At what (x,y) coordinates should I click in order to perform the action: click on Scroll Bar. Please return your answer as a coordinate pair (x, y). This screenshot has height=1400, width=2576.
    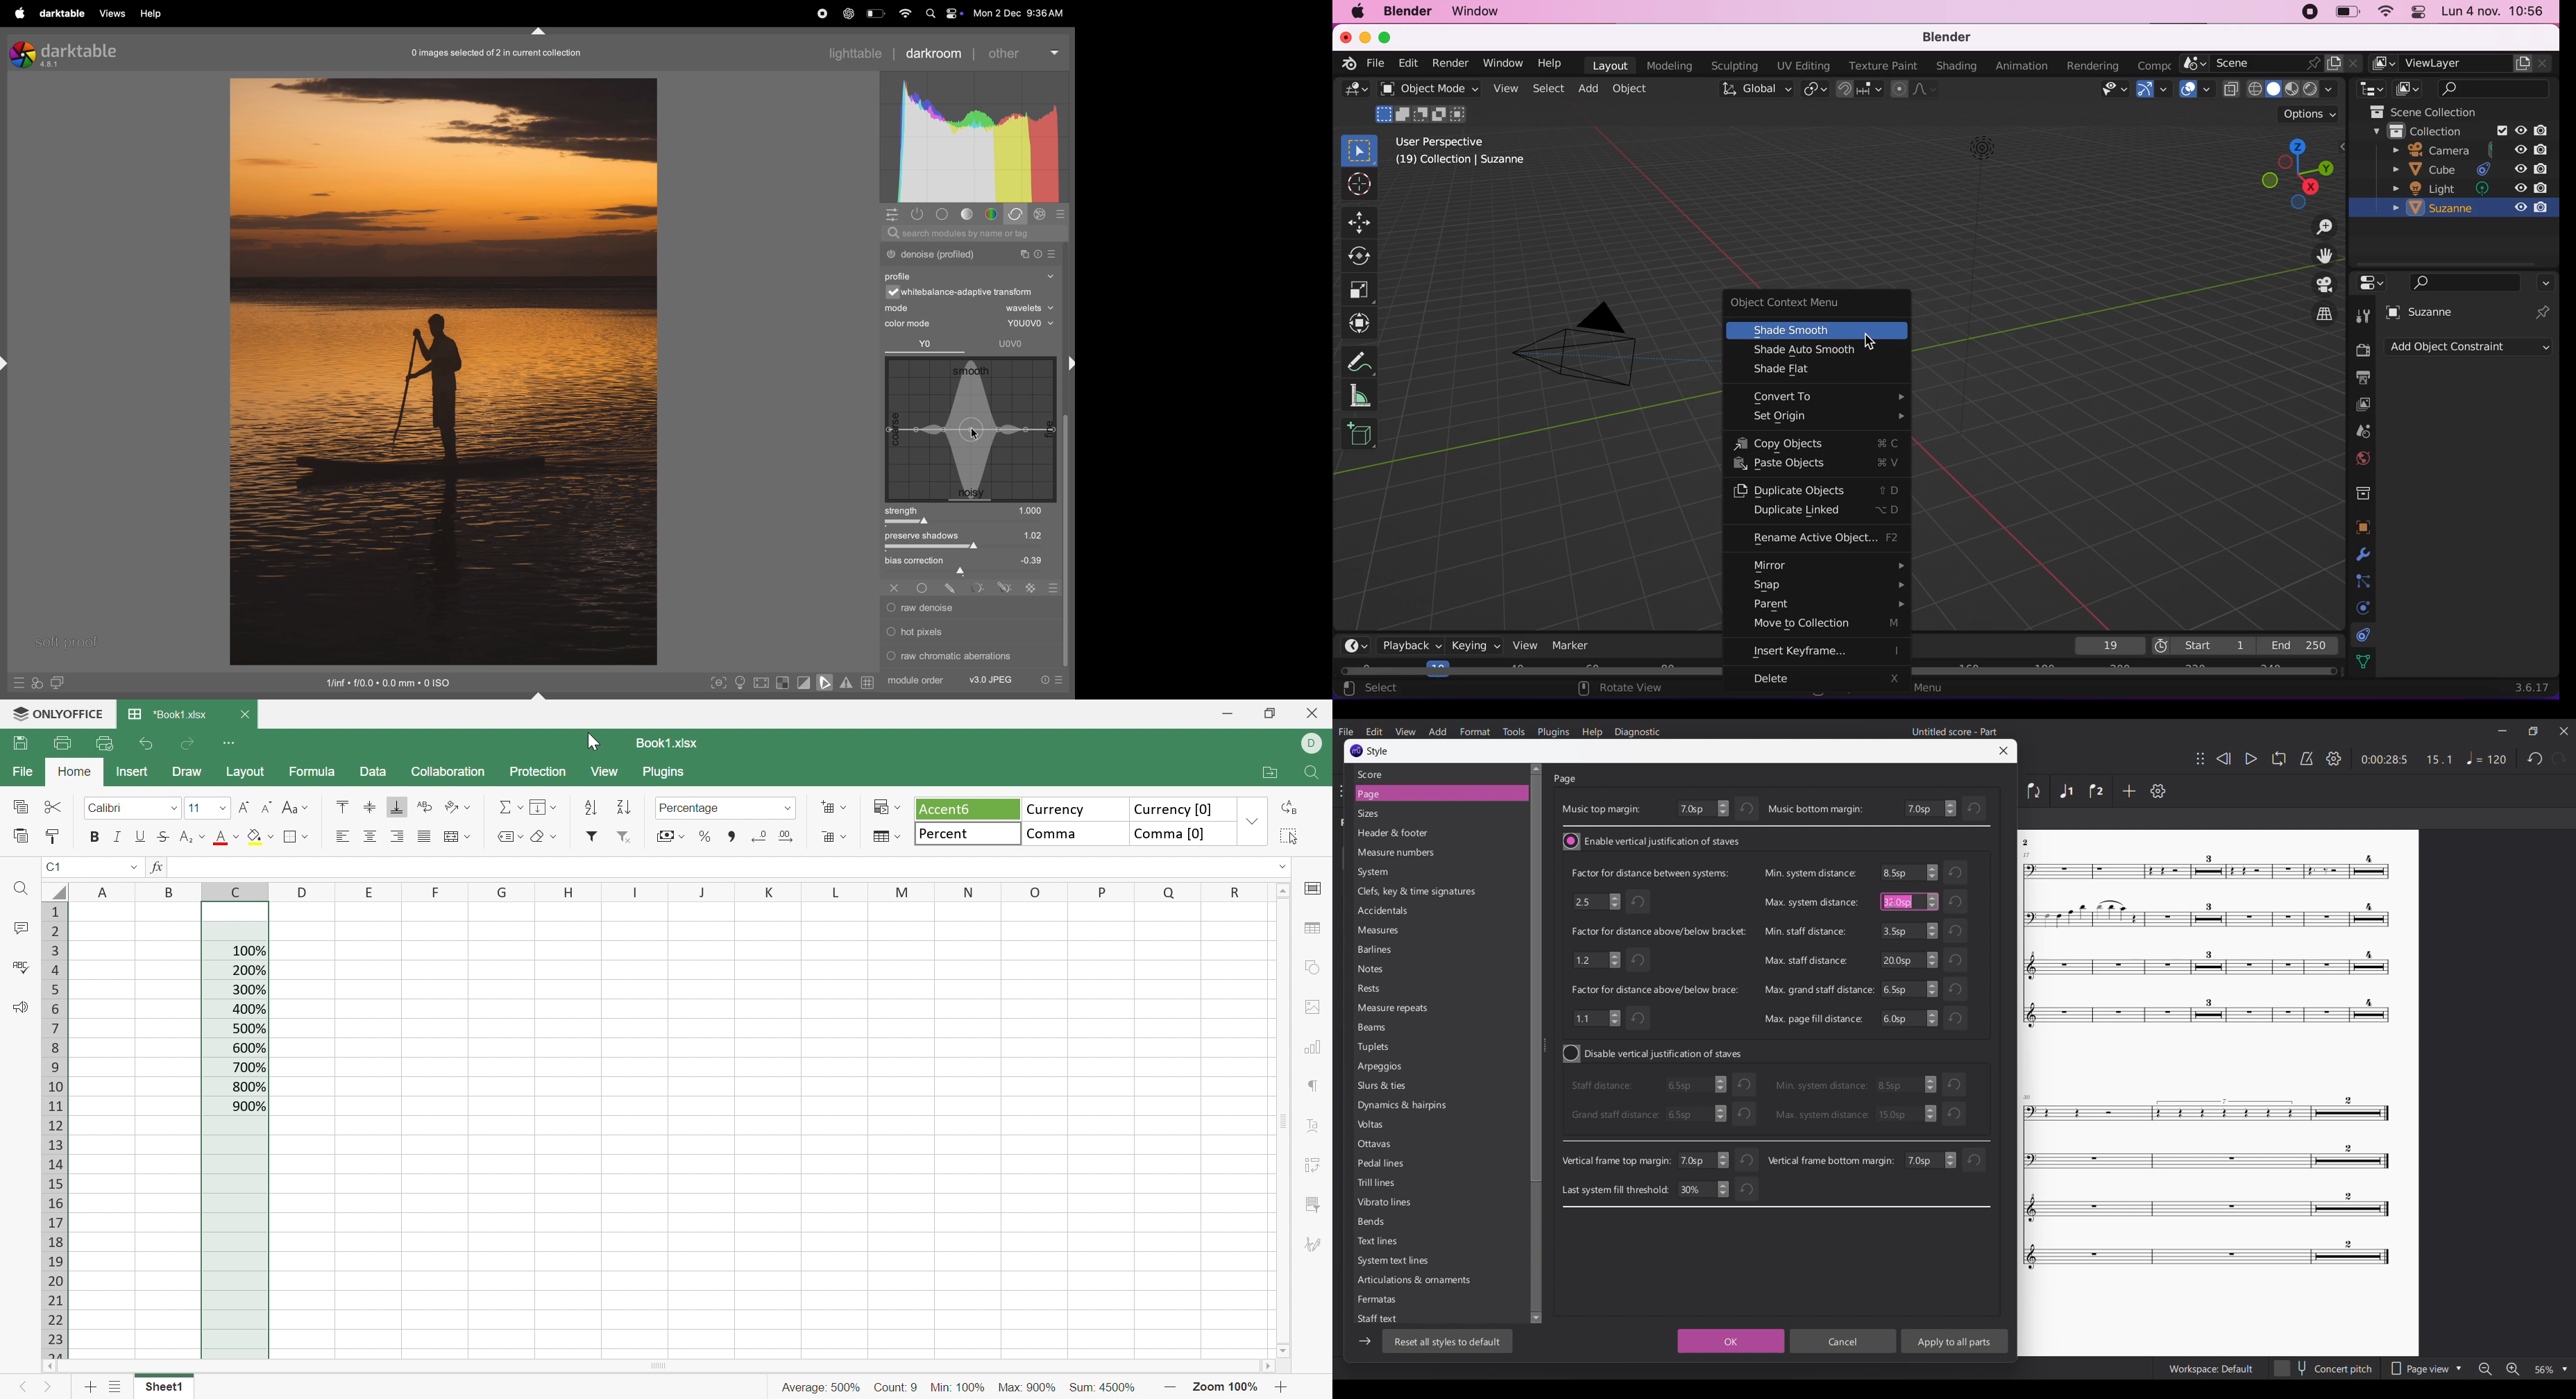
    Looking at the image, I should click on (1285, 1121).